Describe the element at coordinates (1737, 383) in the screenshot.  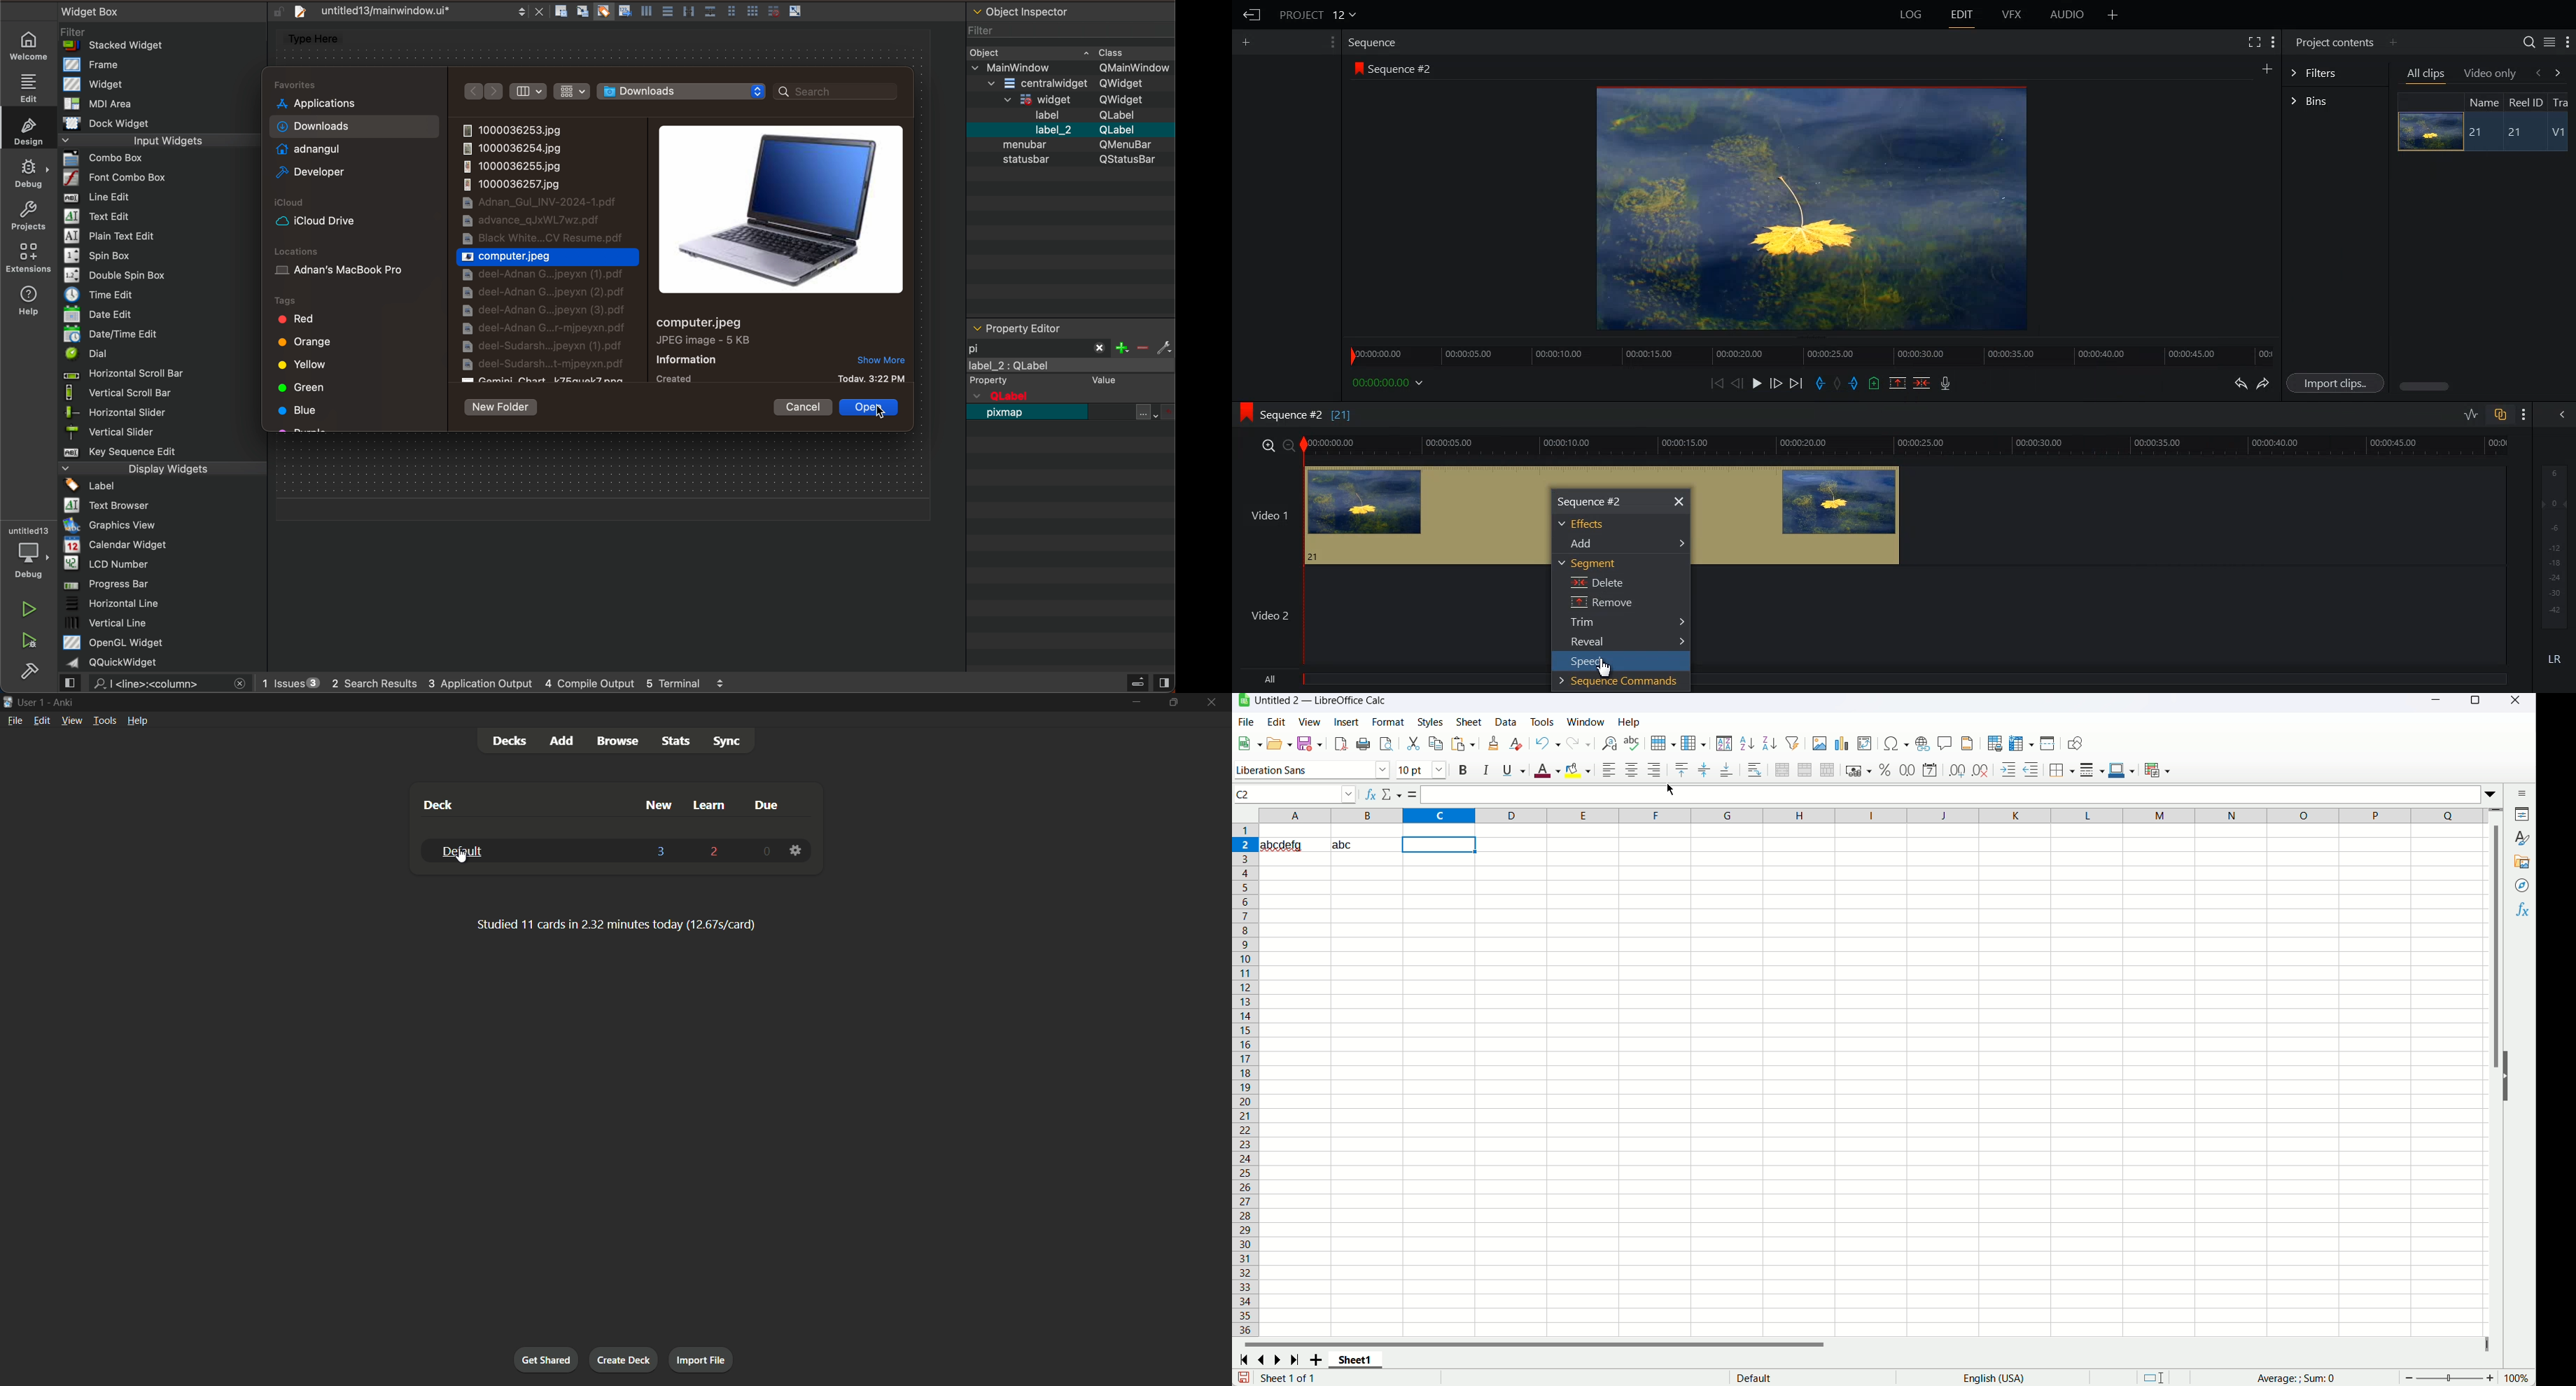
I see `Nurse one frame back` at that location.